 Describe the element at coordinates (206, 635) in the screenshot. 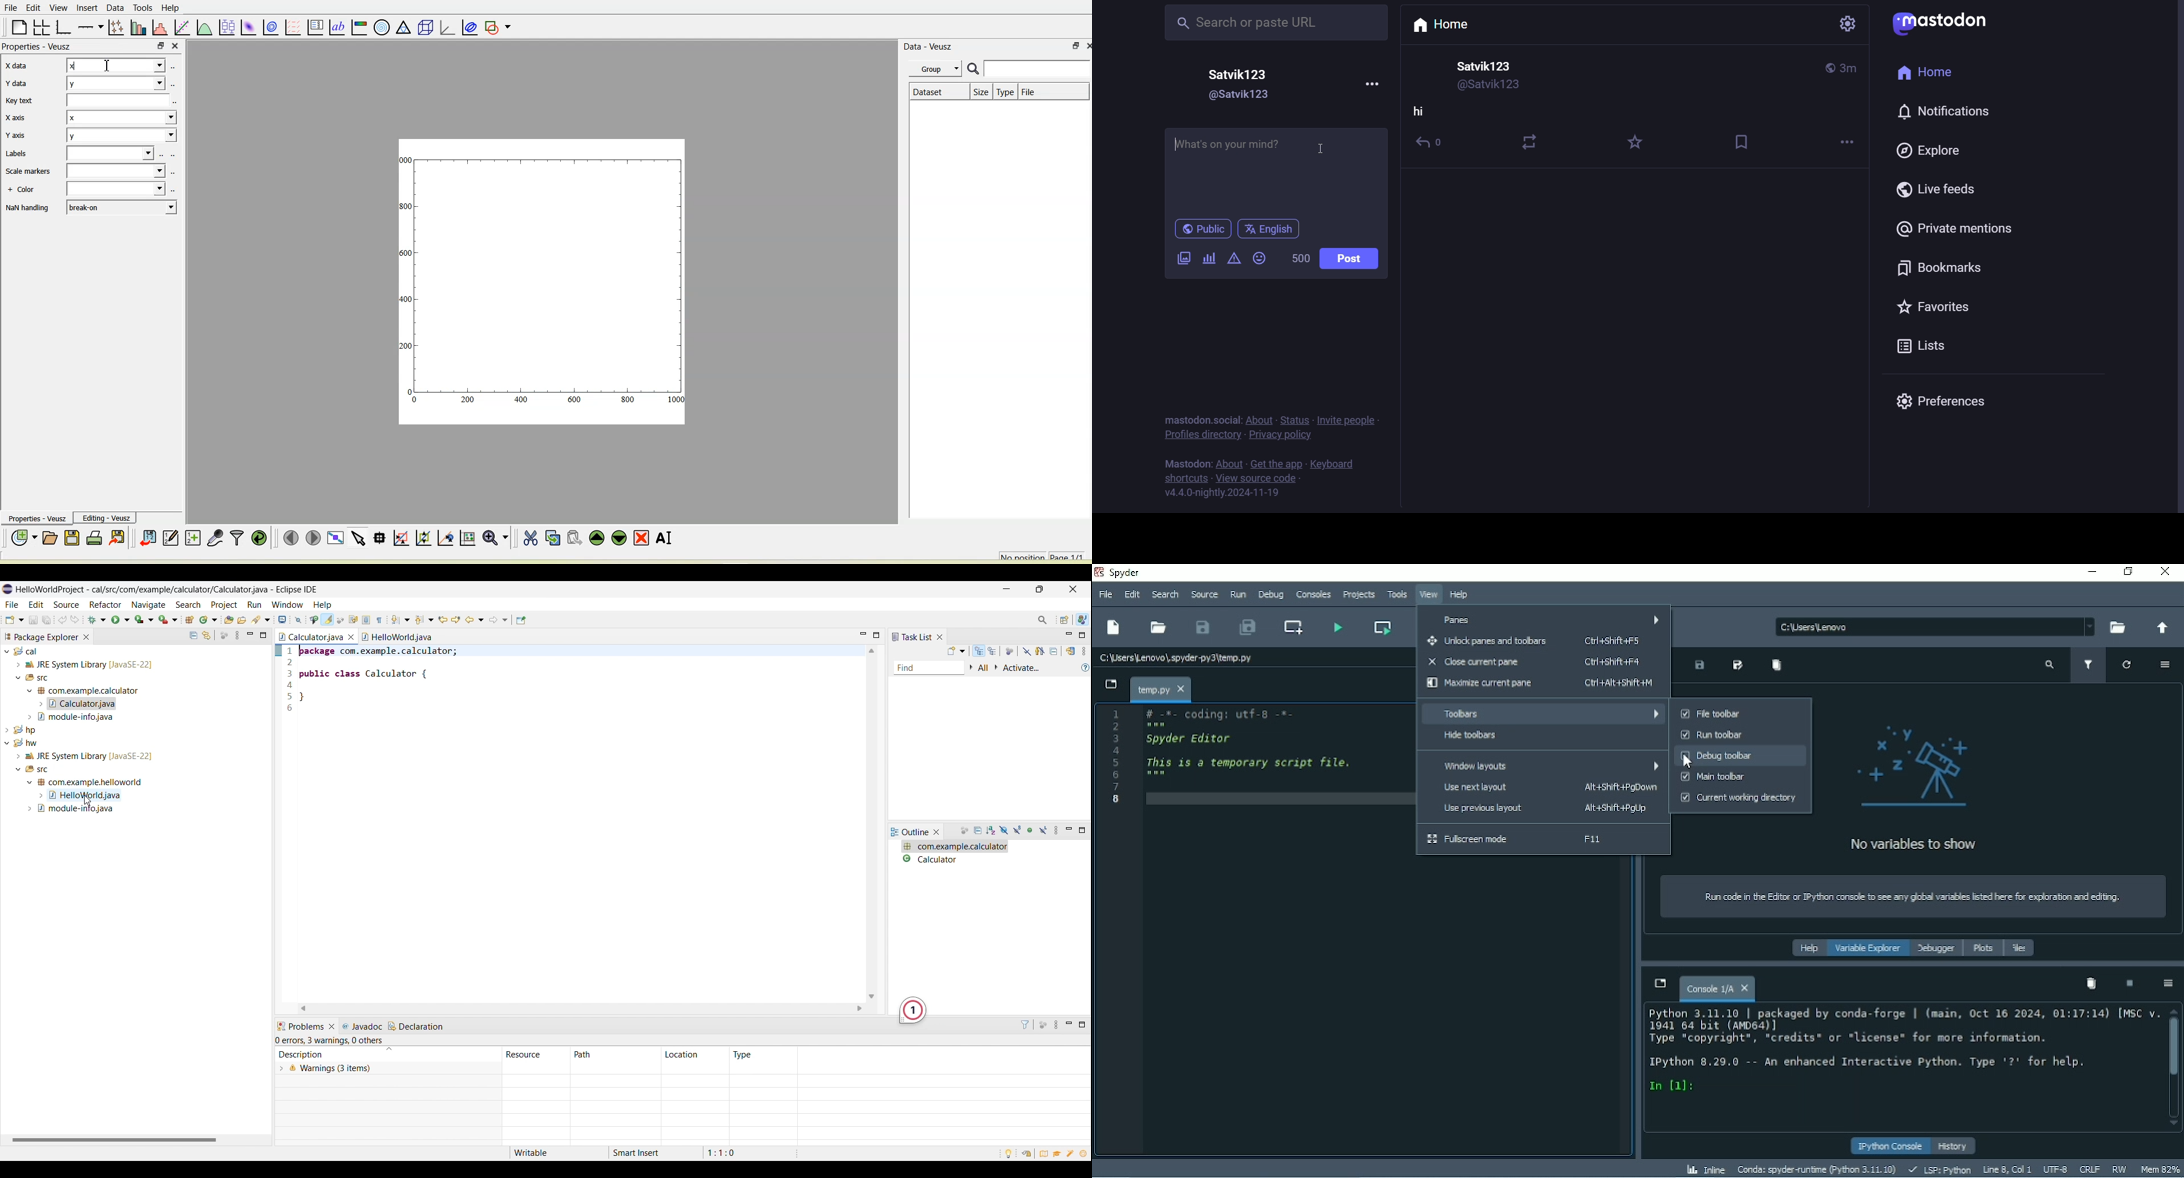

I see `Link with editor` at that location.